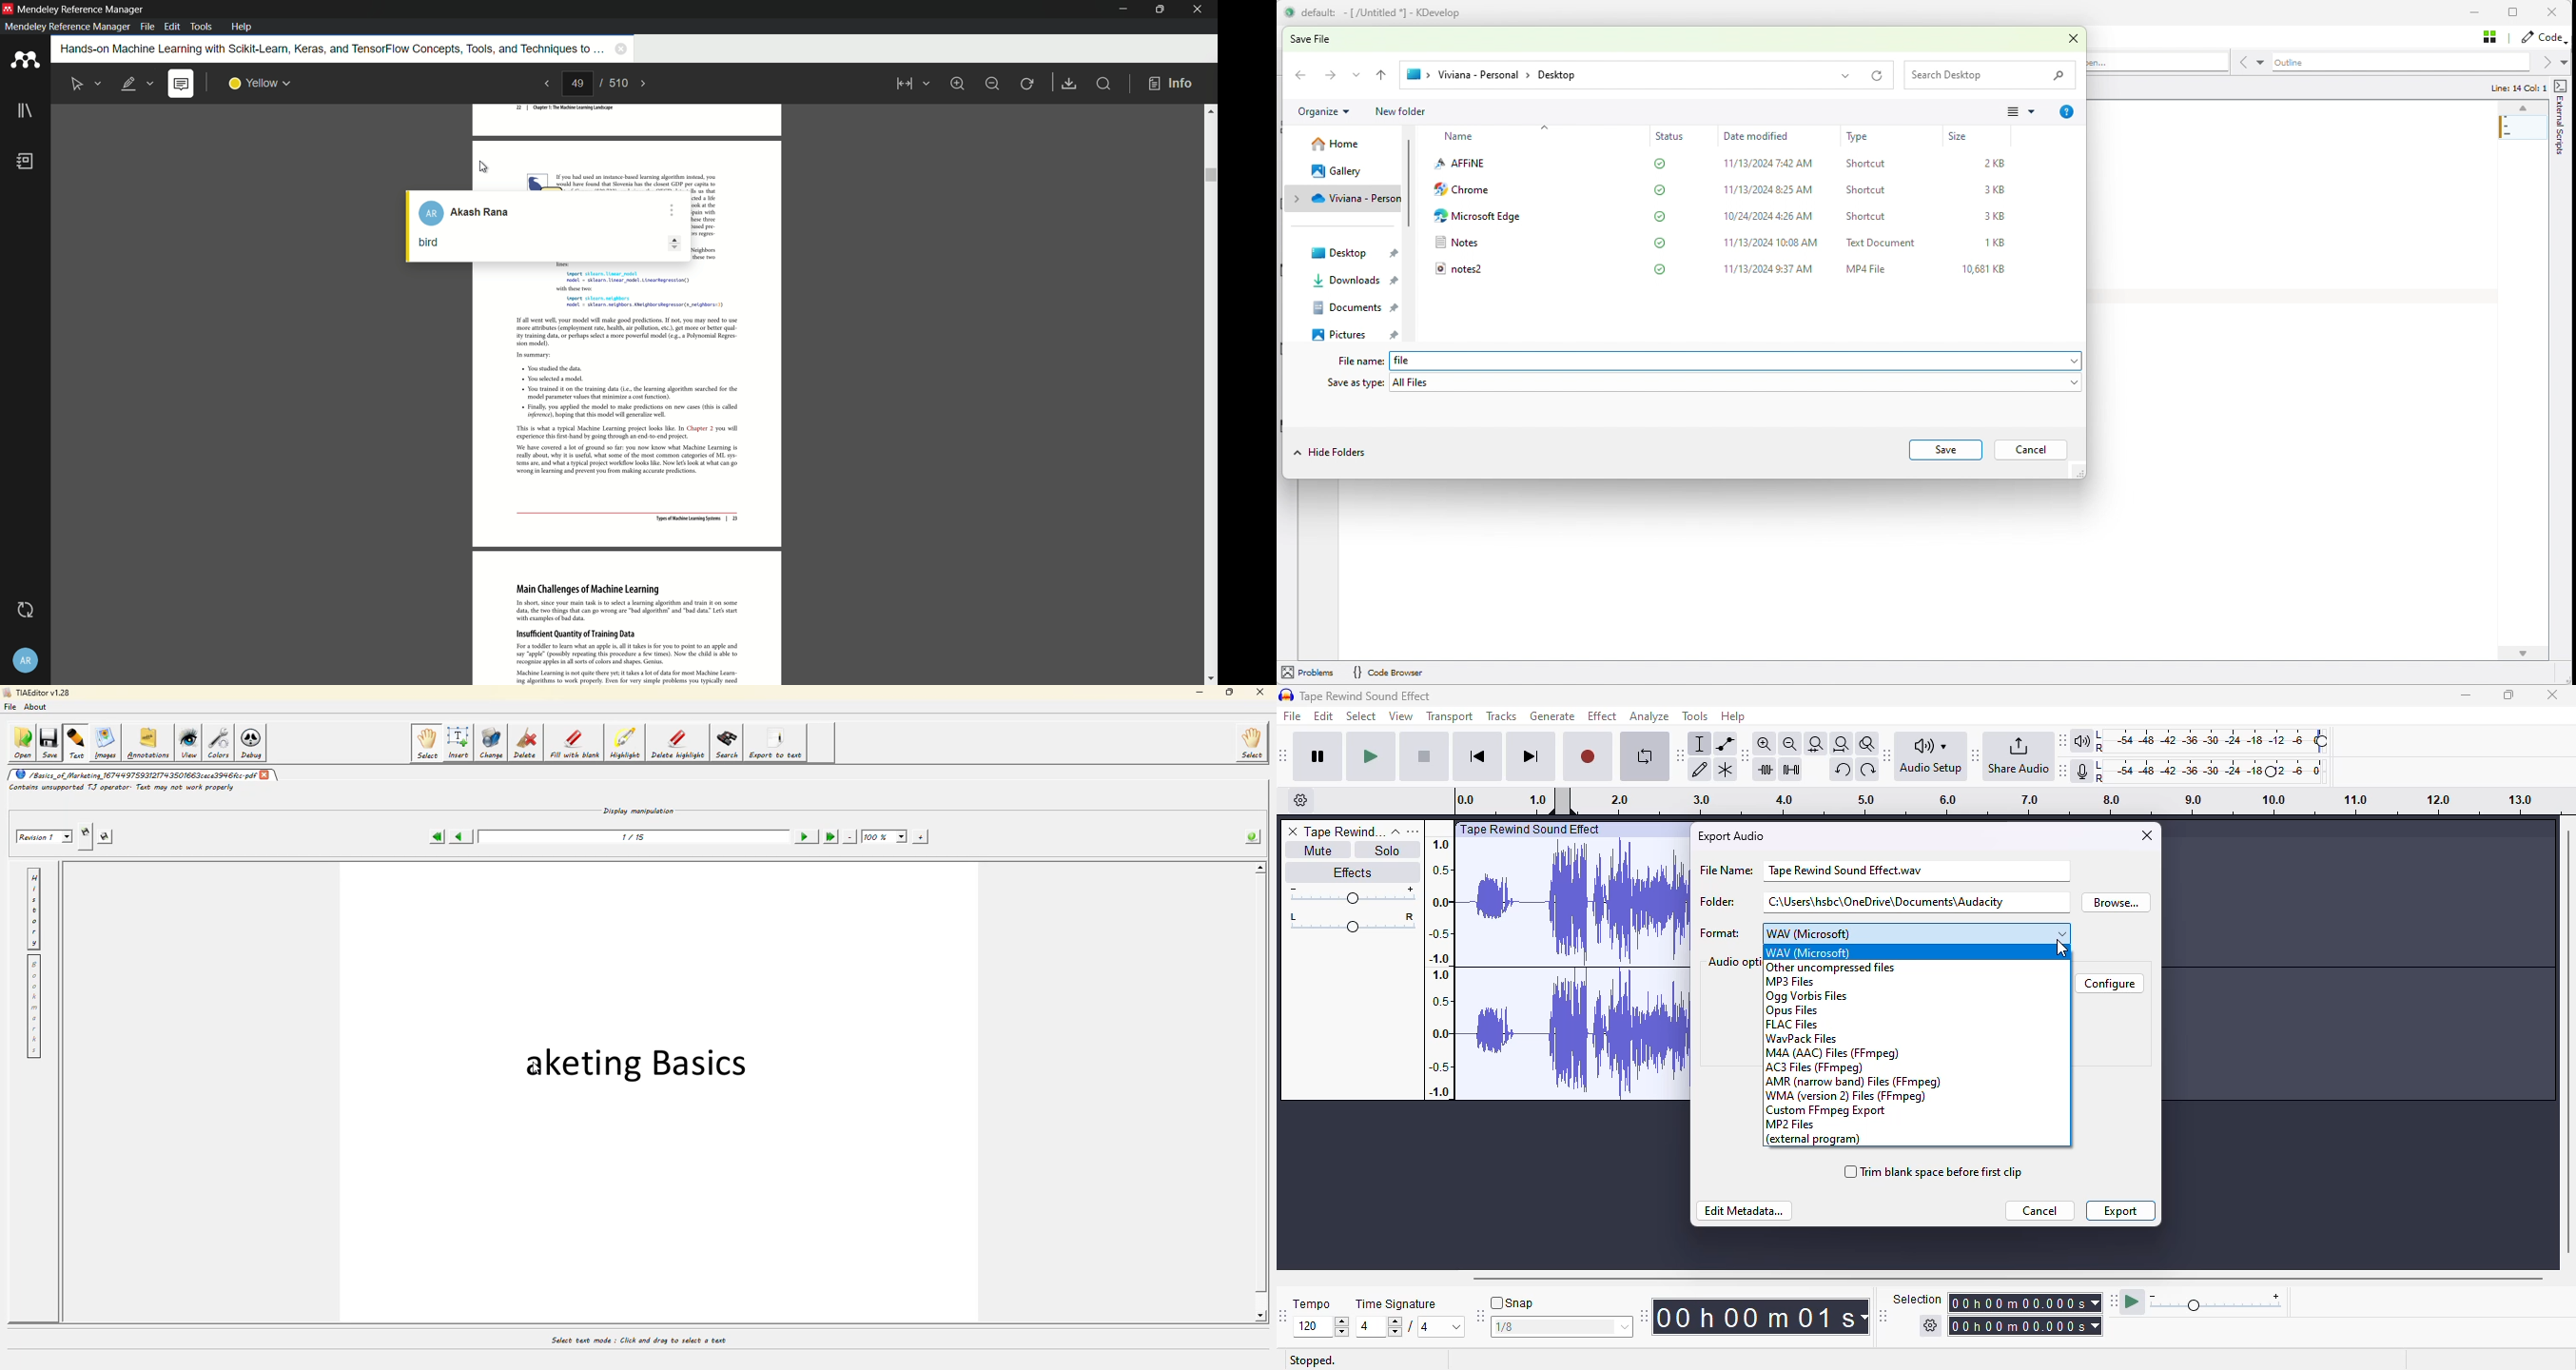 The image size is (2576, 1372). Describe the element at coordinates (138, 84) in the screenshot. I see `highlight text` at that location.